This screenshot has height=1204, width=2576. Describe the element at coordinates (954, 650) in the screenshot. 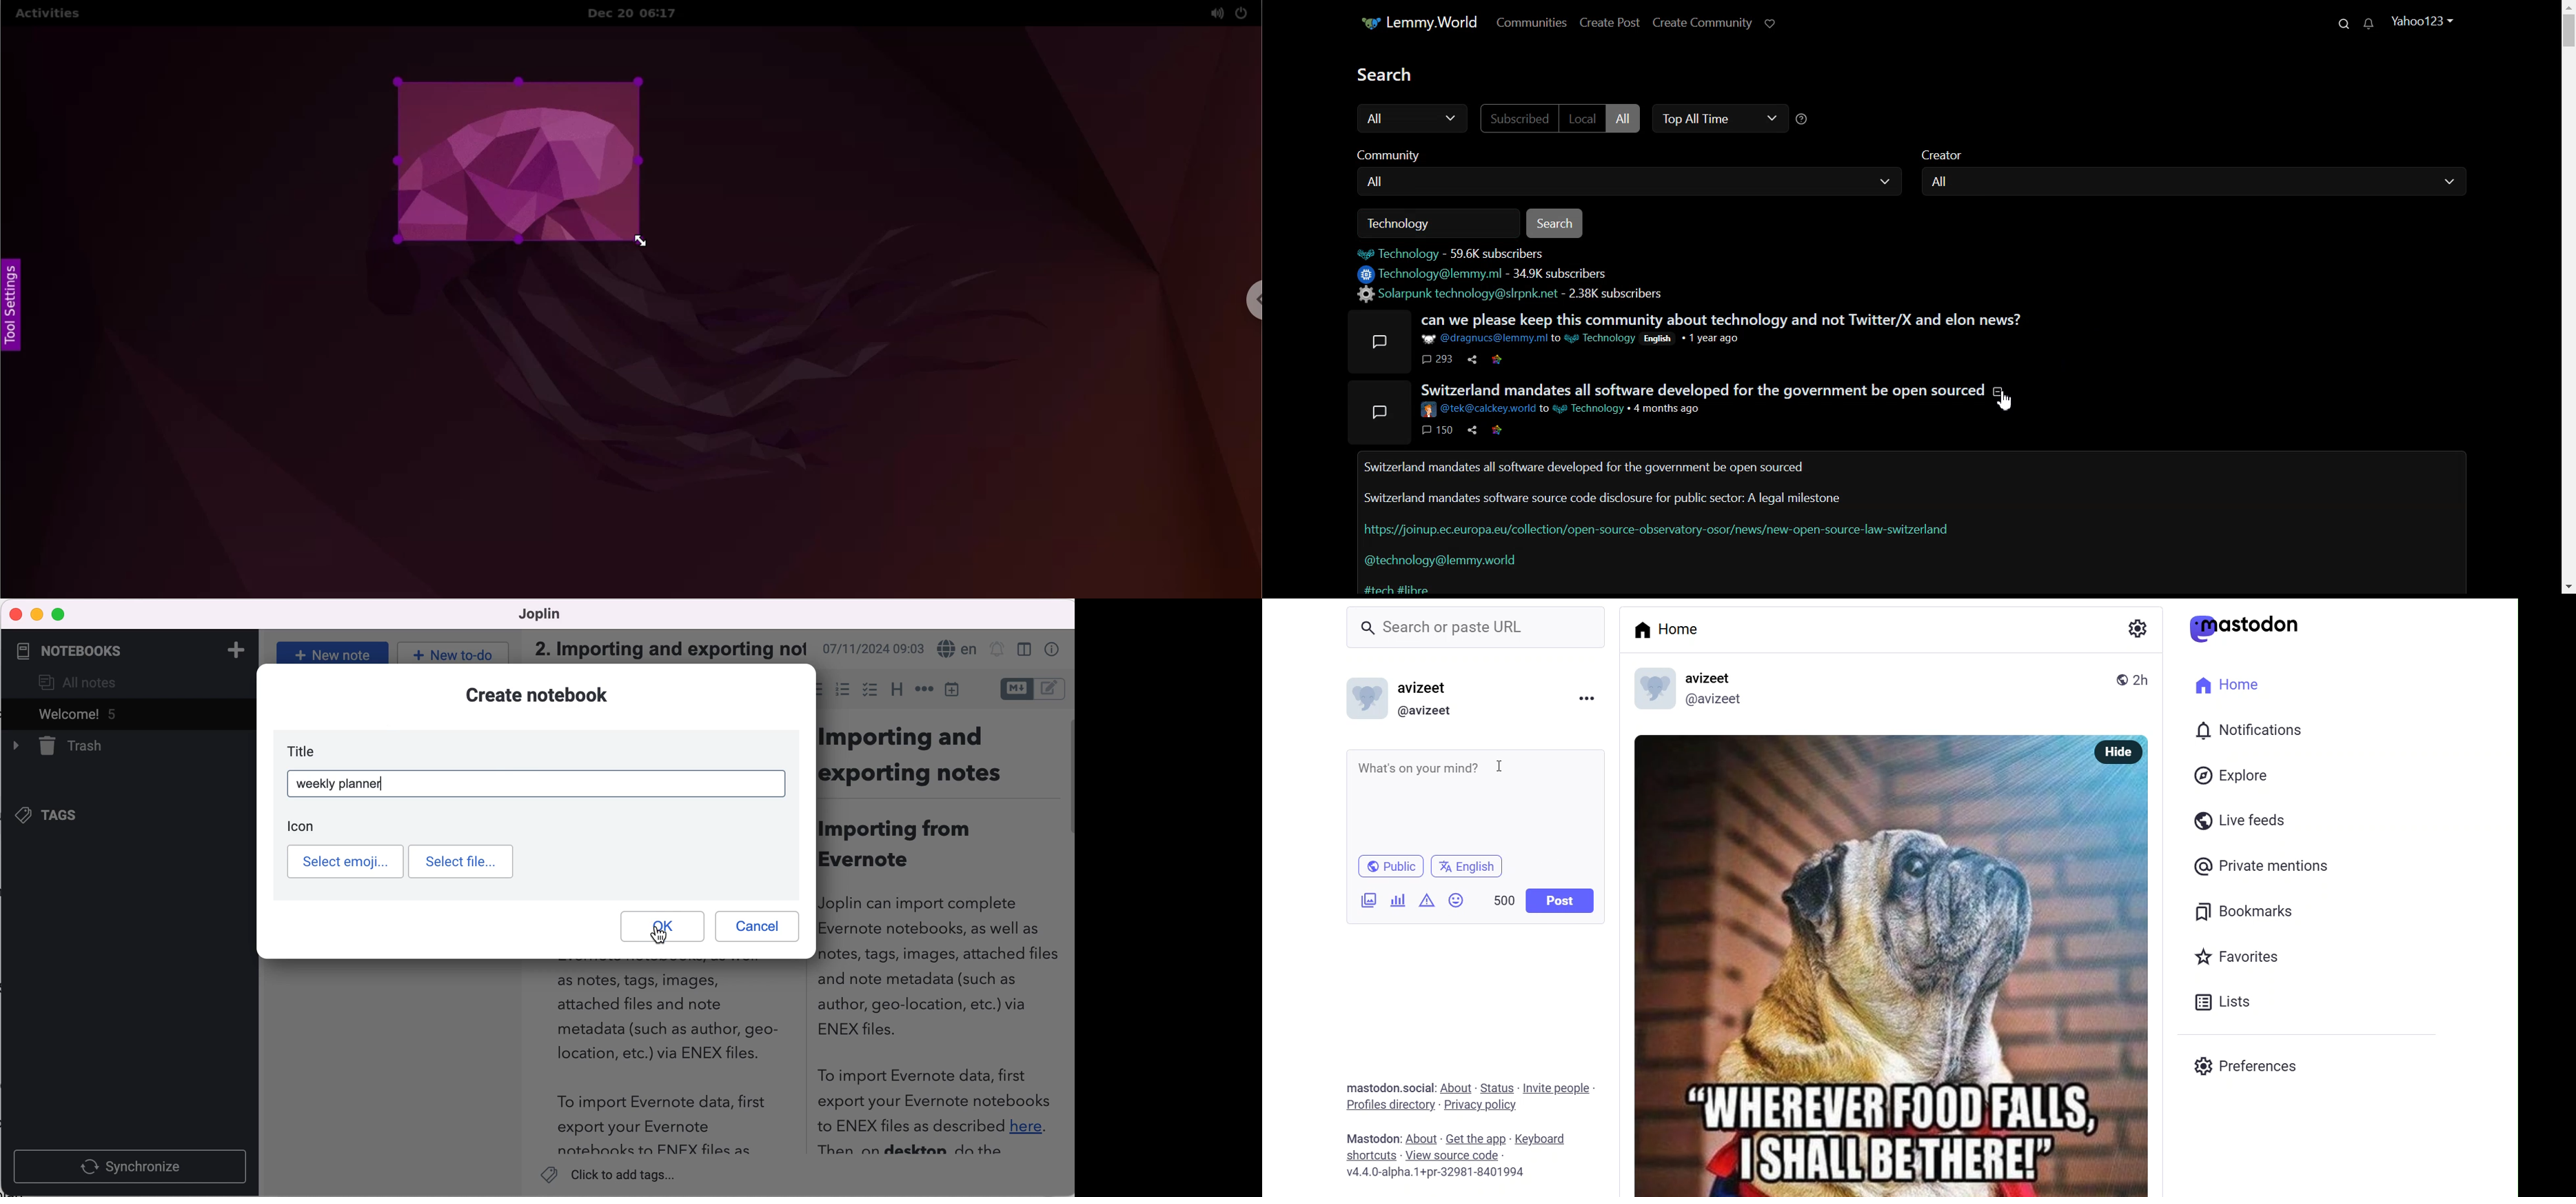

I see `language` at that location.